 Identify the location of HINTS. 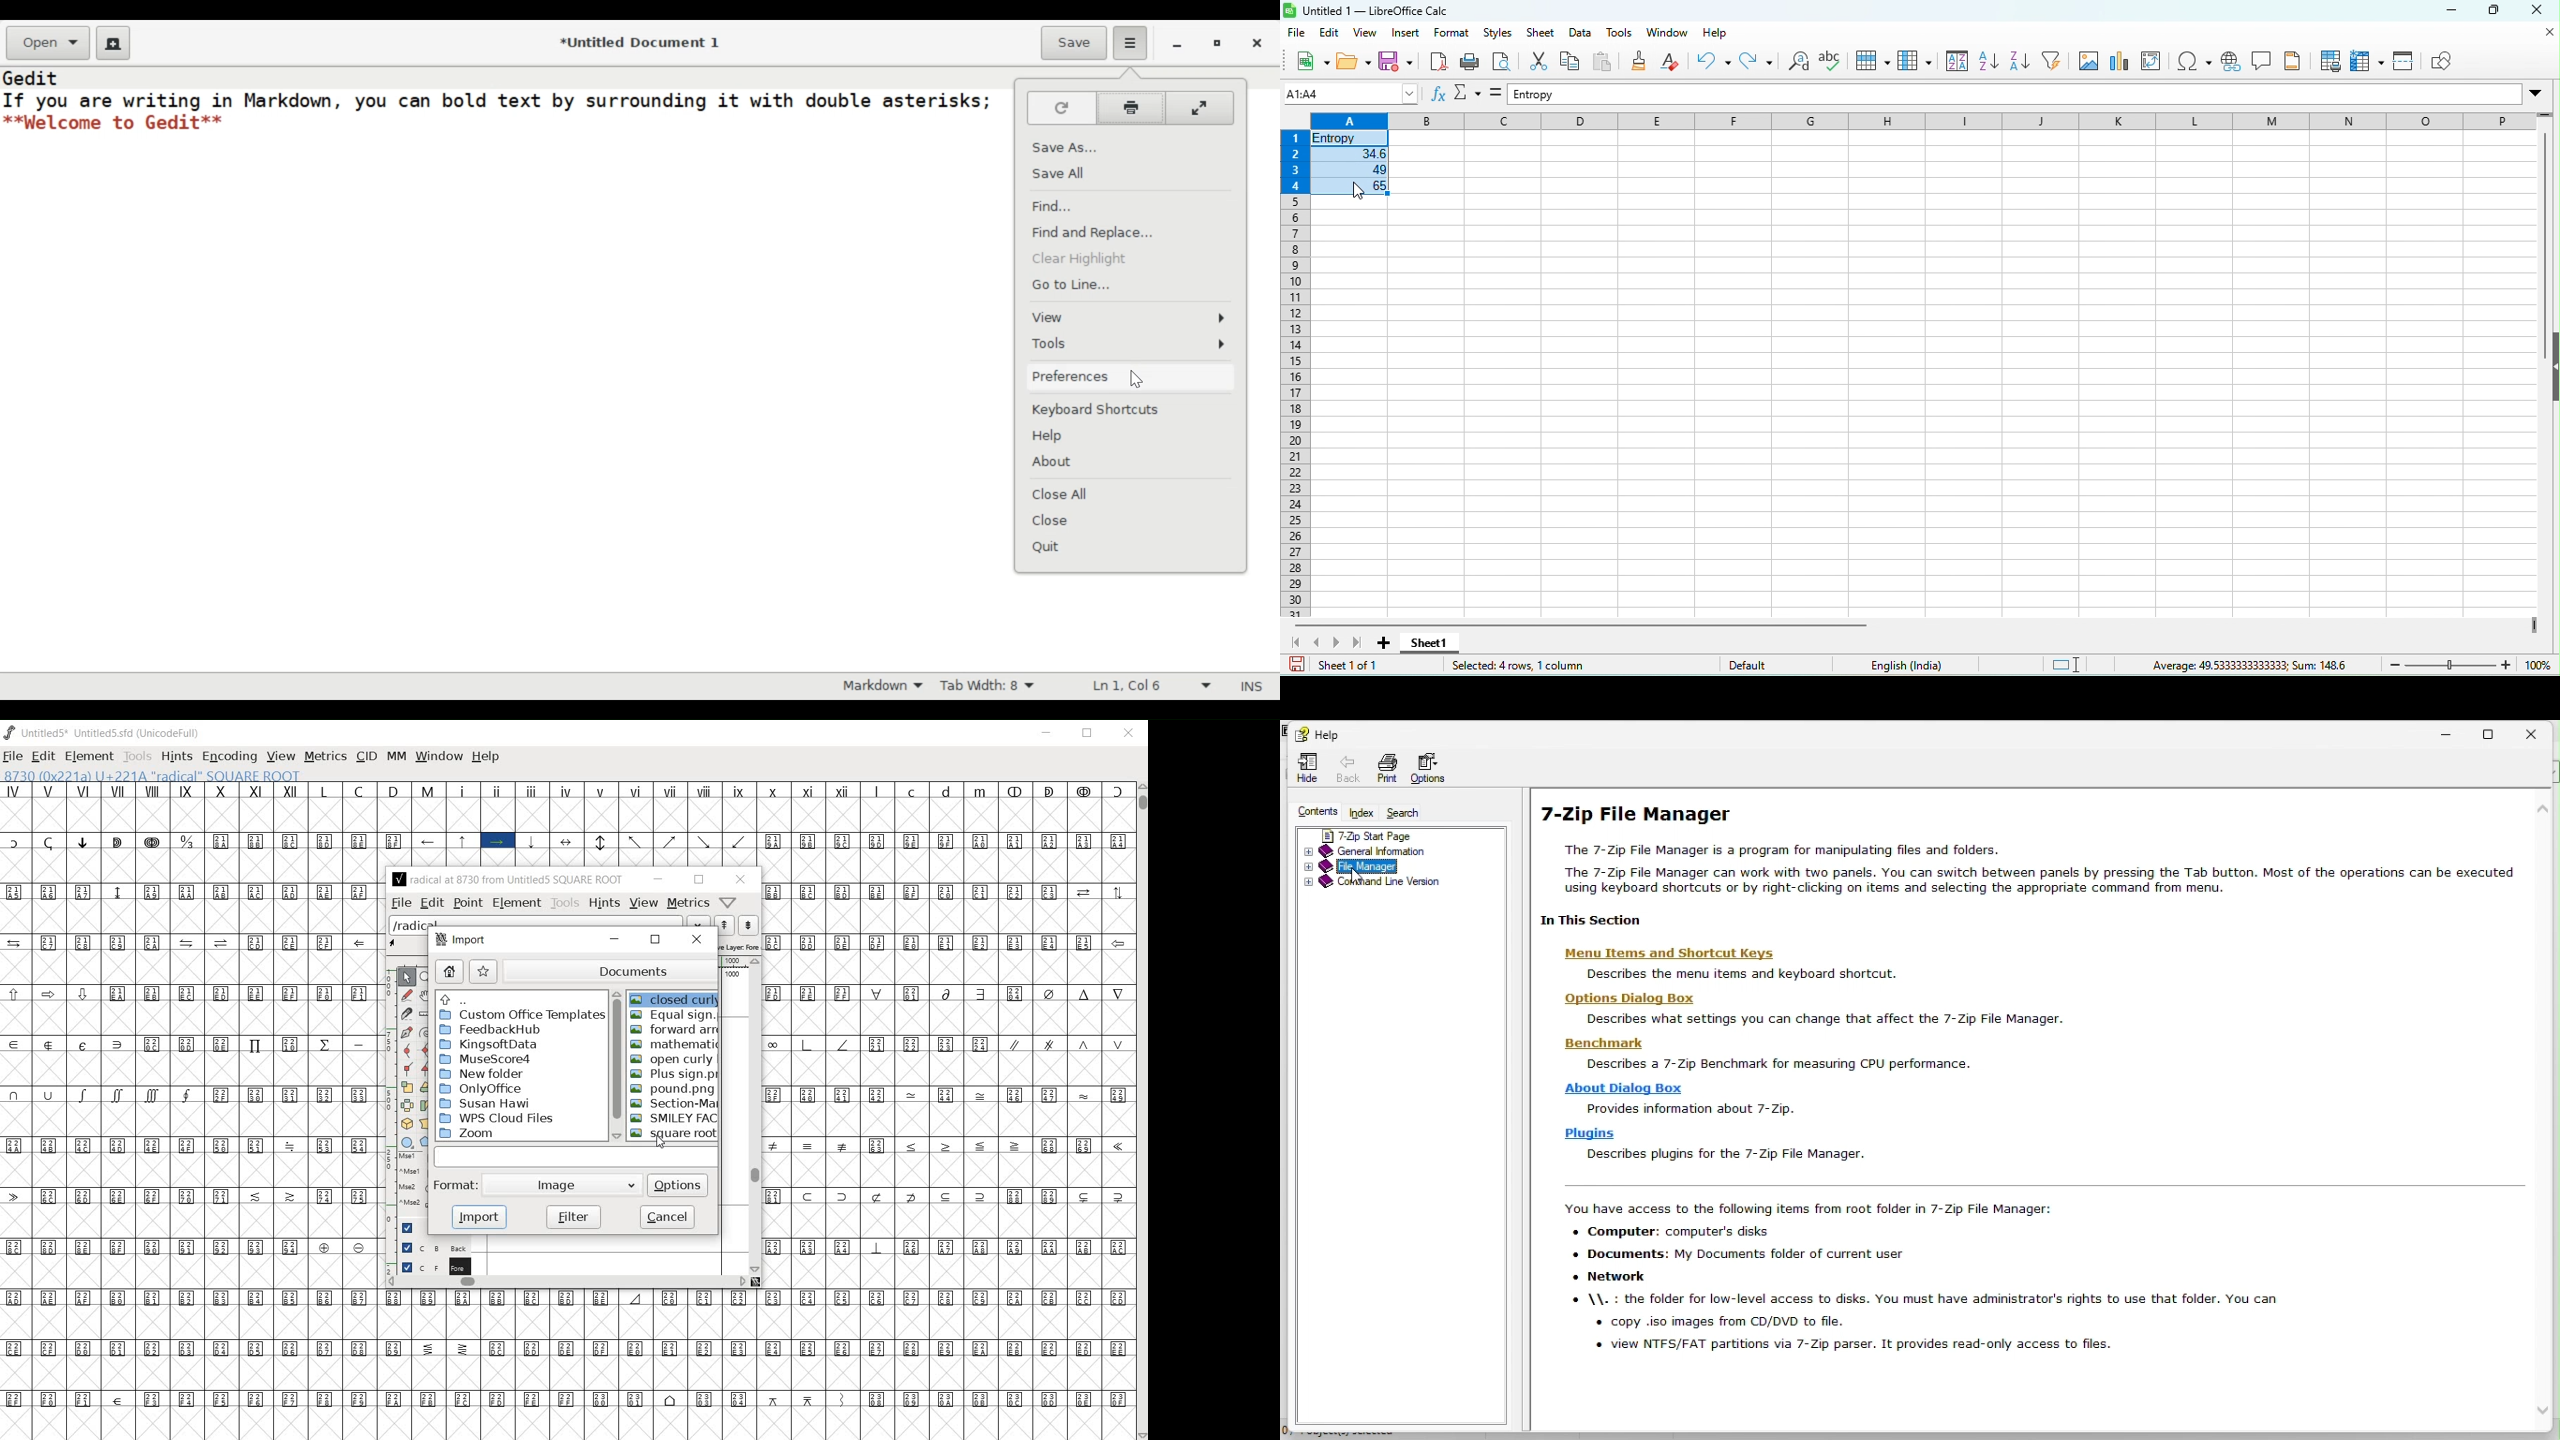
(176, 757).